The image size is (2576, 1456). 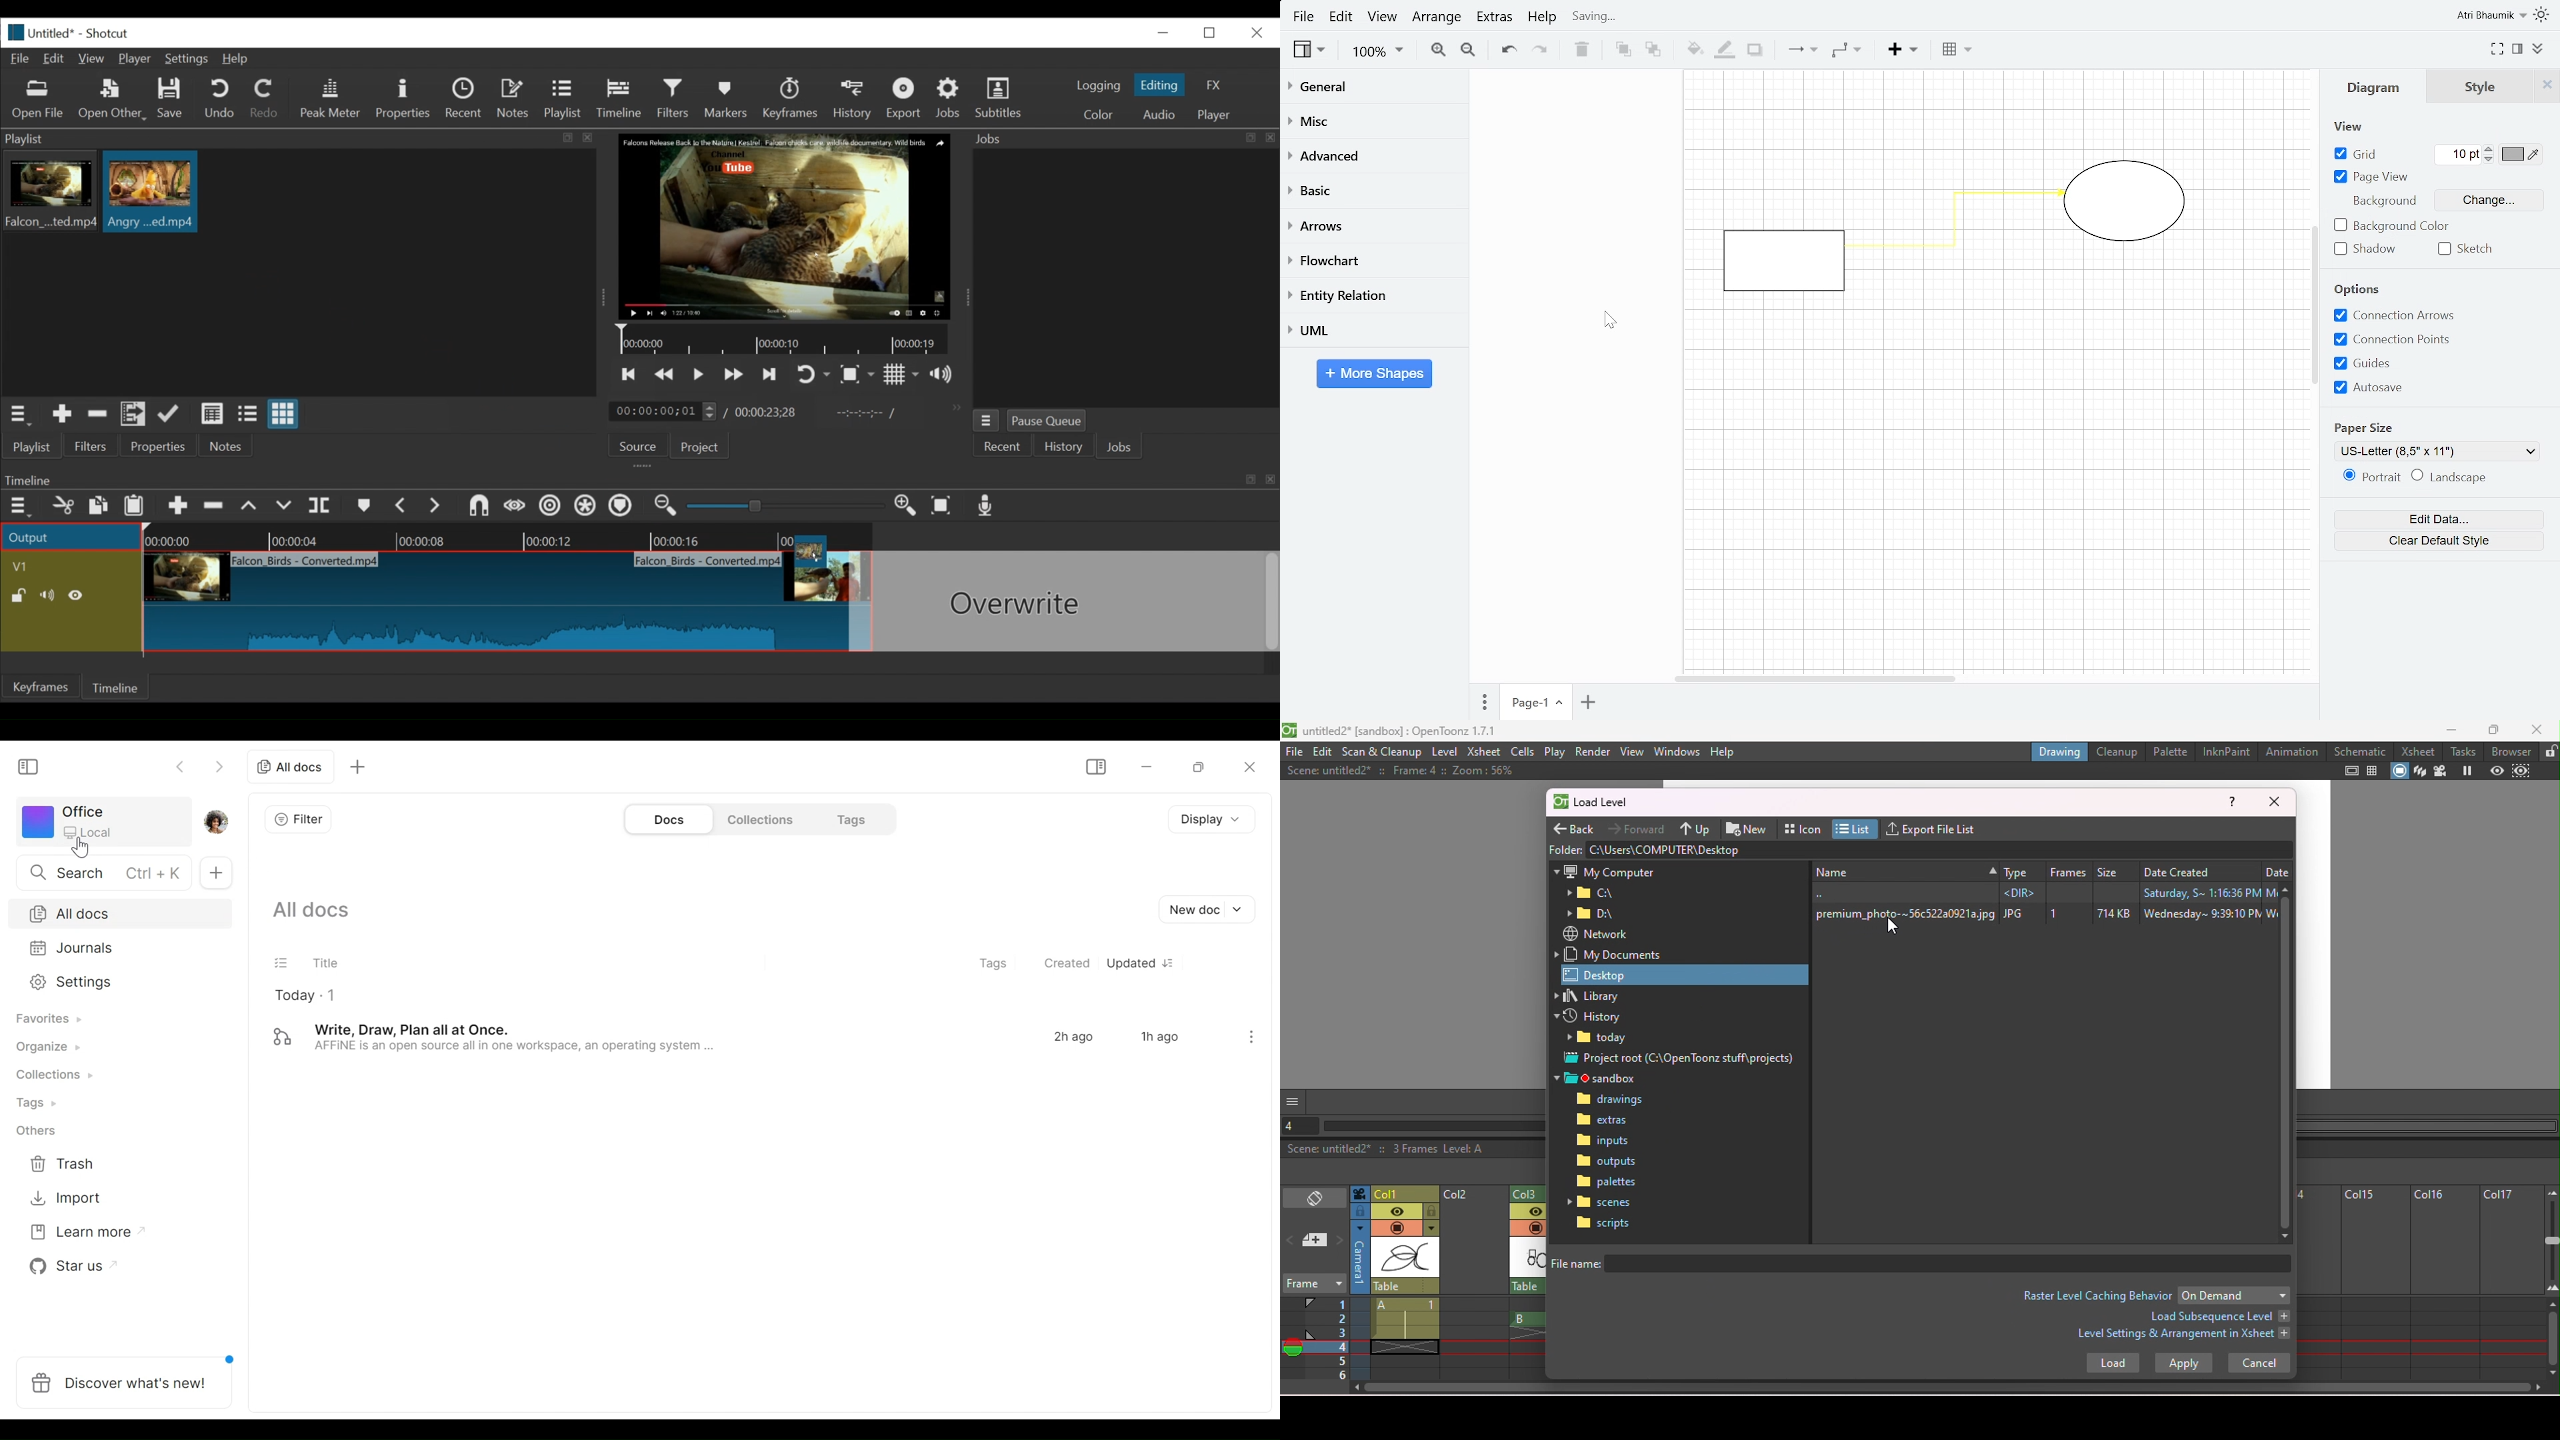 What do you see at coordinates (2225, 752) in the screenshot?
I see `InknPaint` at bounding box center [2225, 752].